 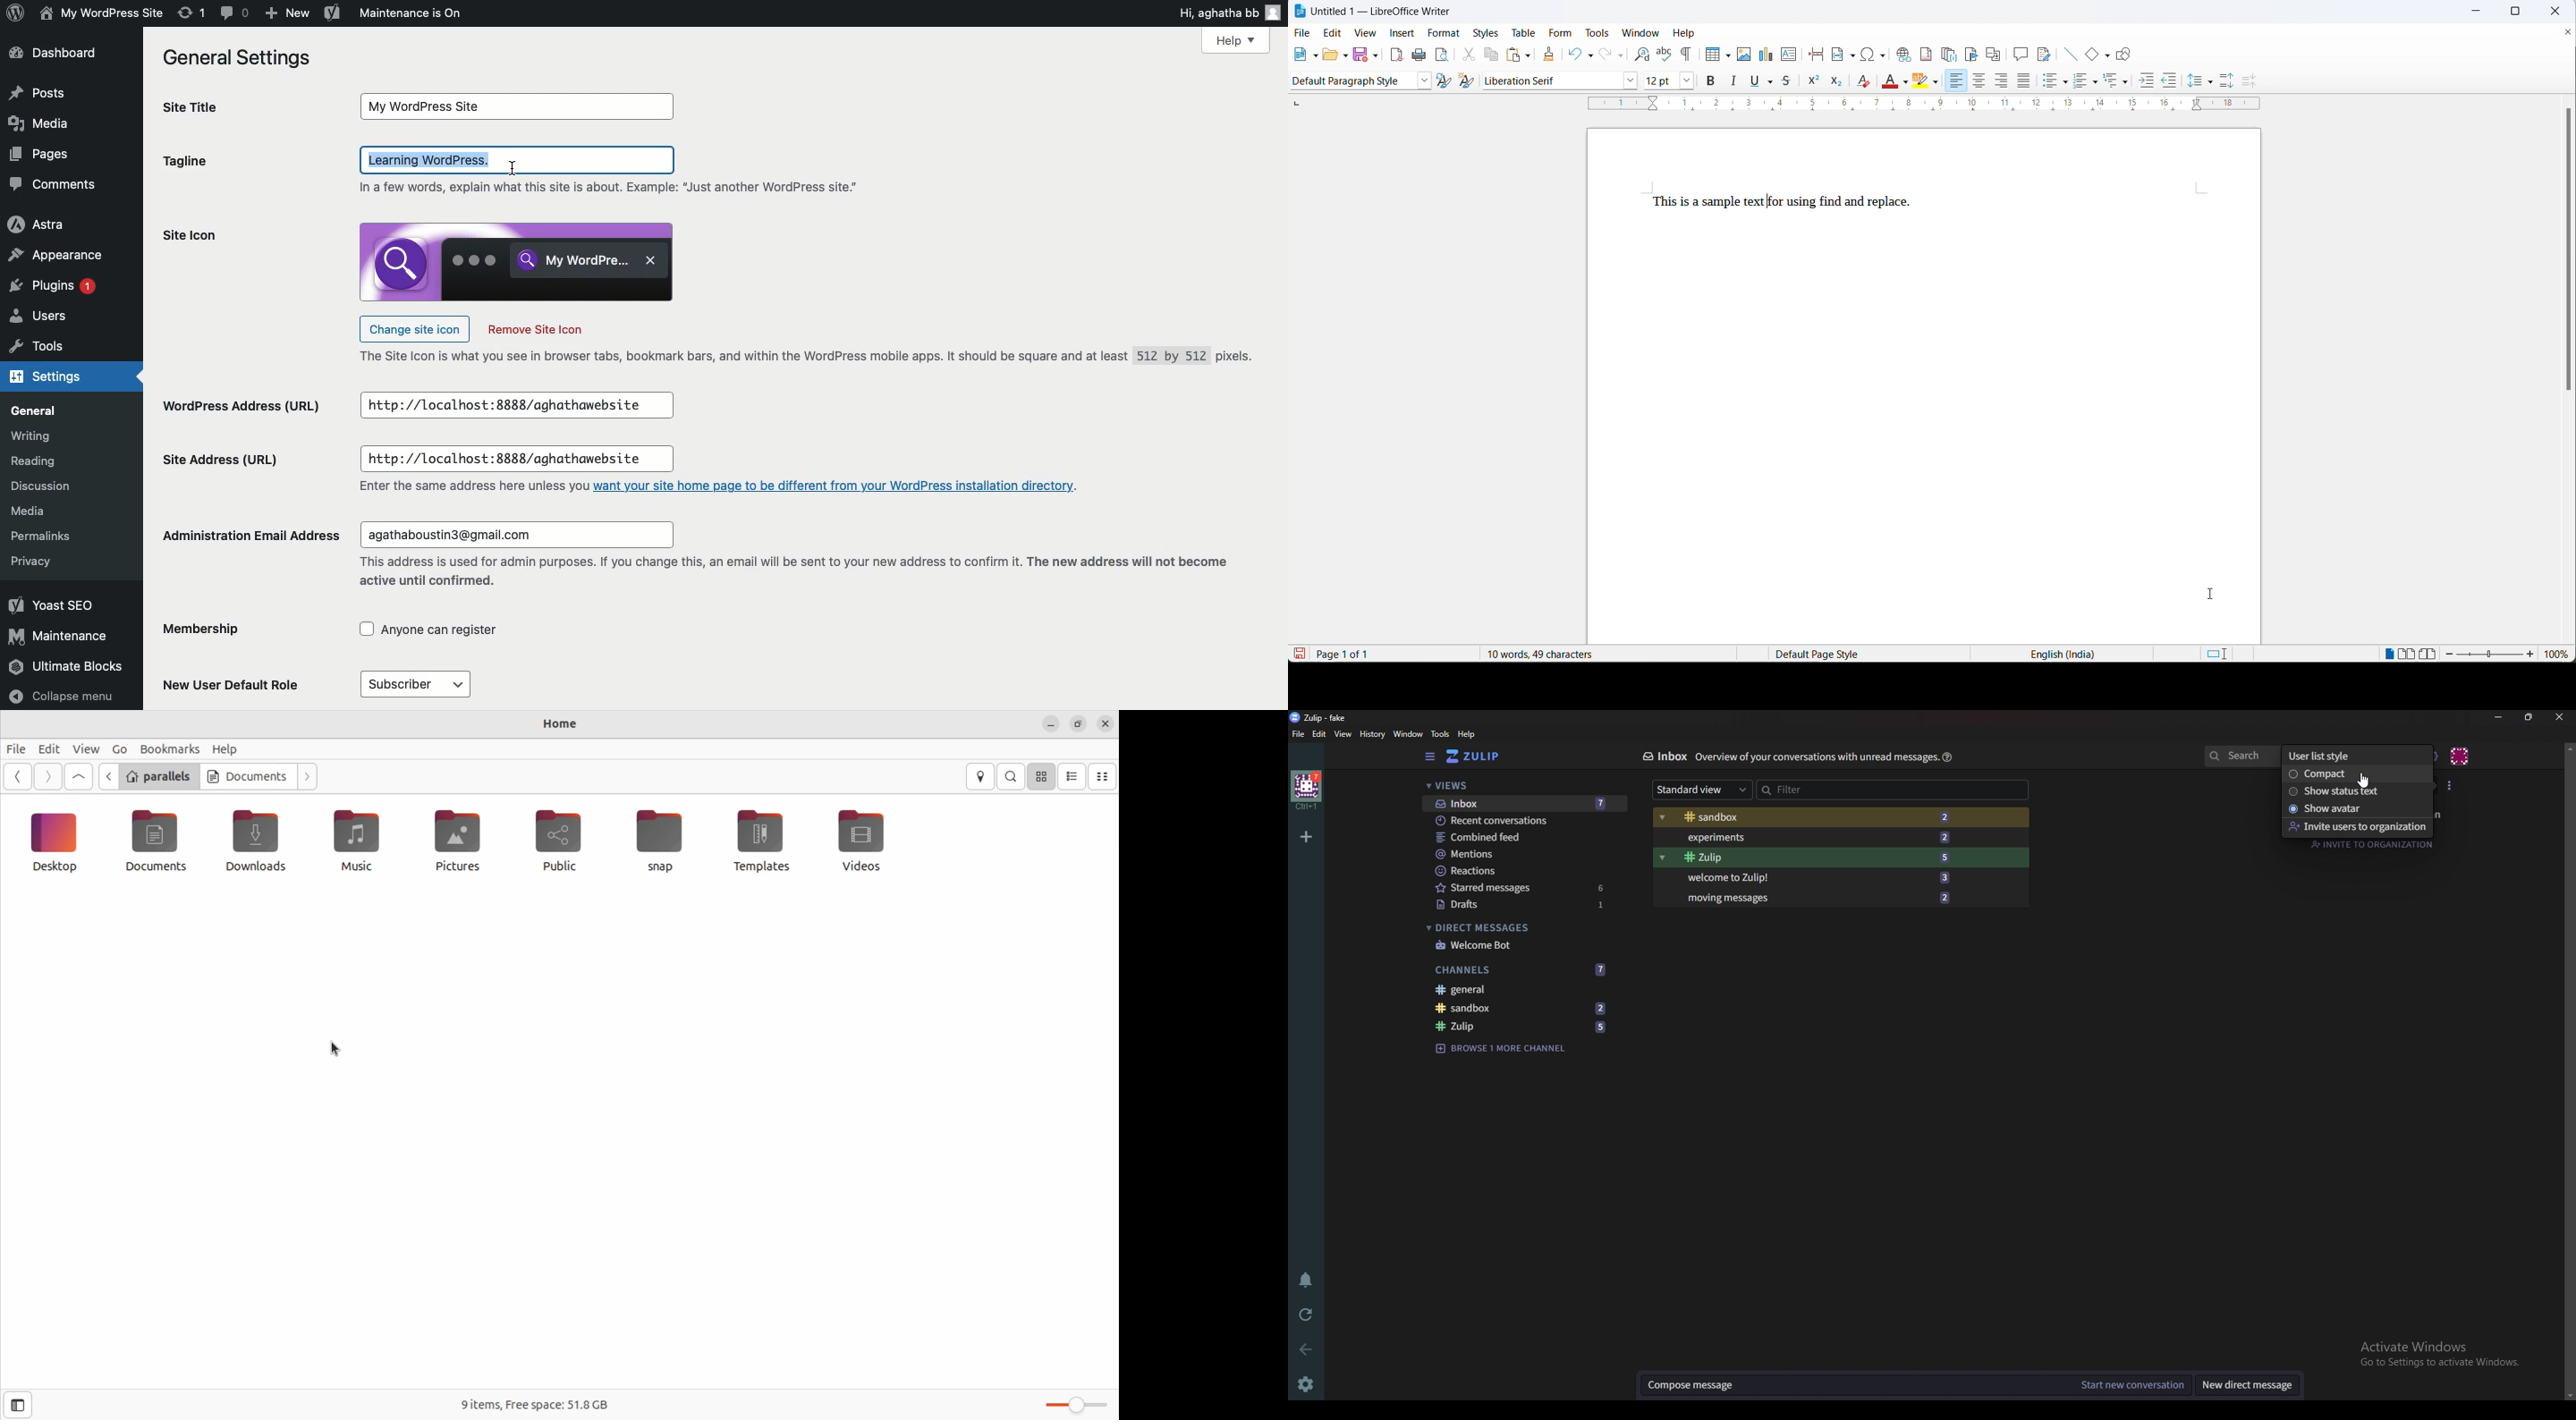 I want to click on save, so click(x=1361, y=53).